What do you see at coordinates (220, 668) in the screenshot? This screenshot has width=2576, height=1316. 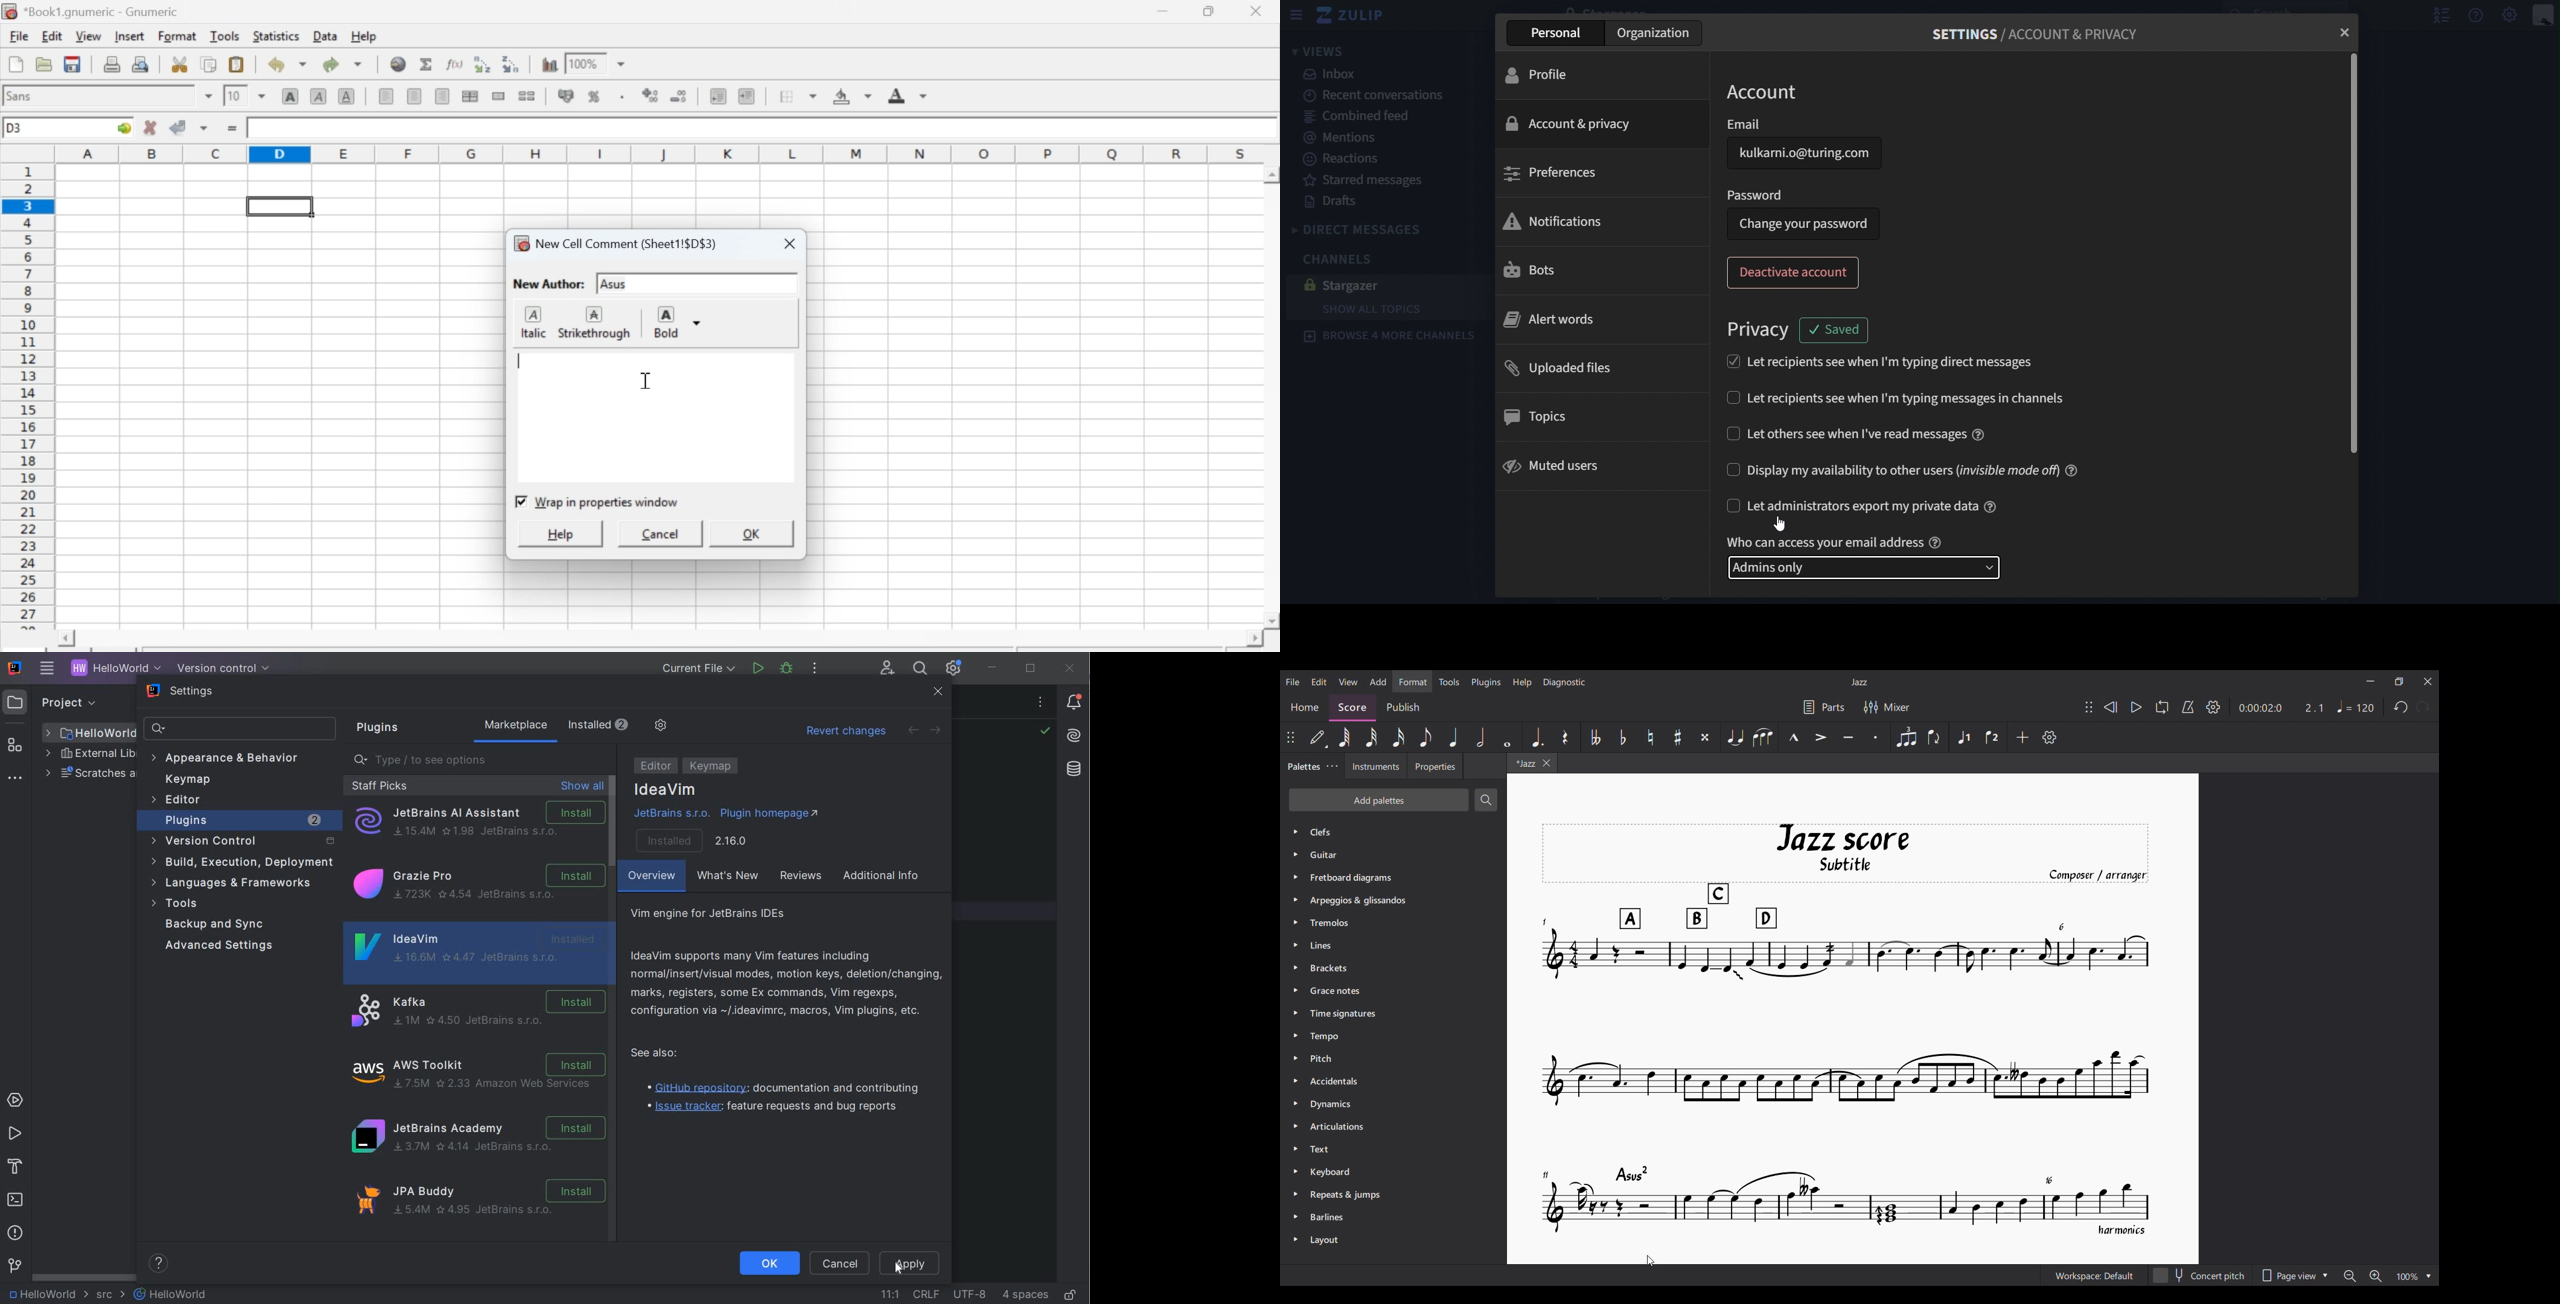 I see `VERSION CONTROL` at bounding box center [220, 668].